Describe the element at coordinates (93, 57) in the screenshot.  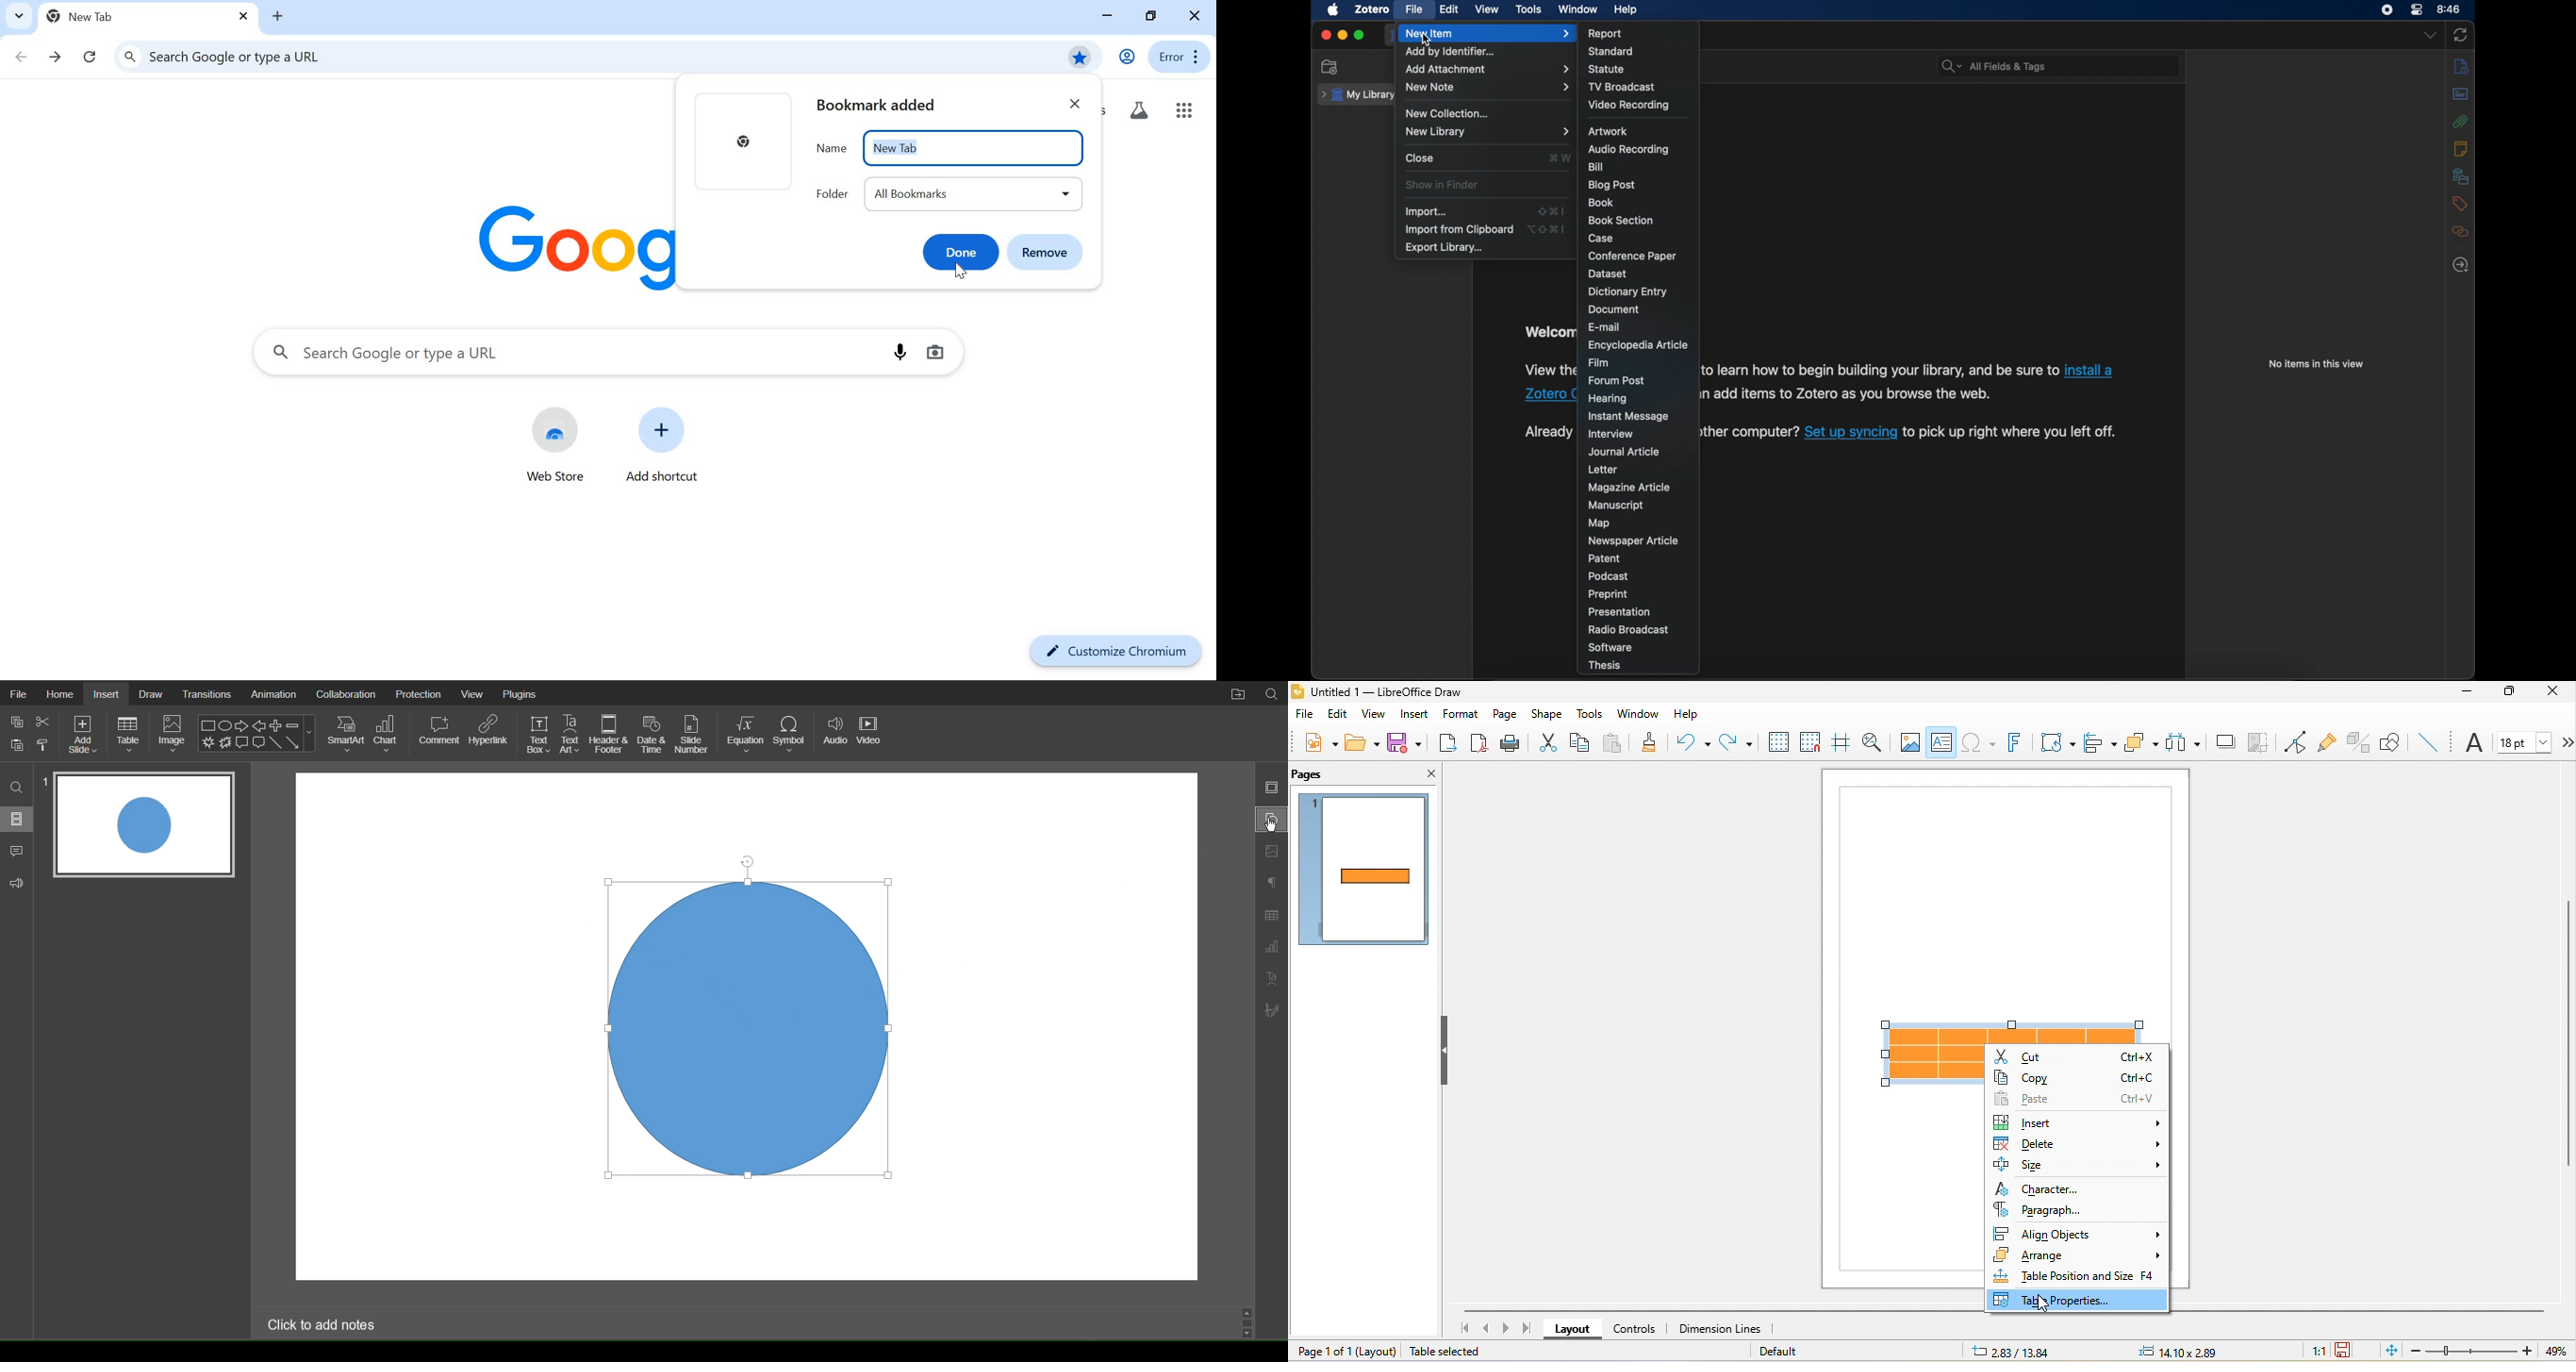
I see `refresh` at that location.